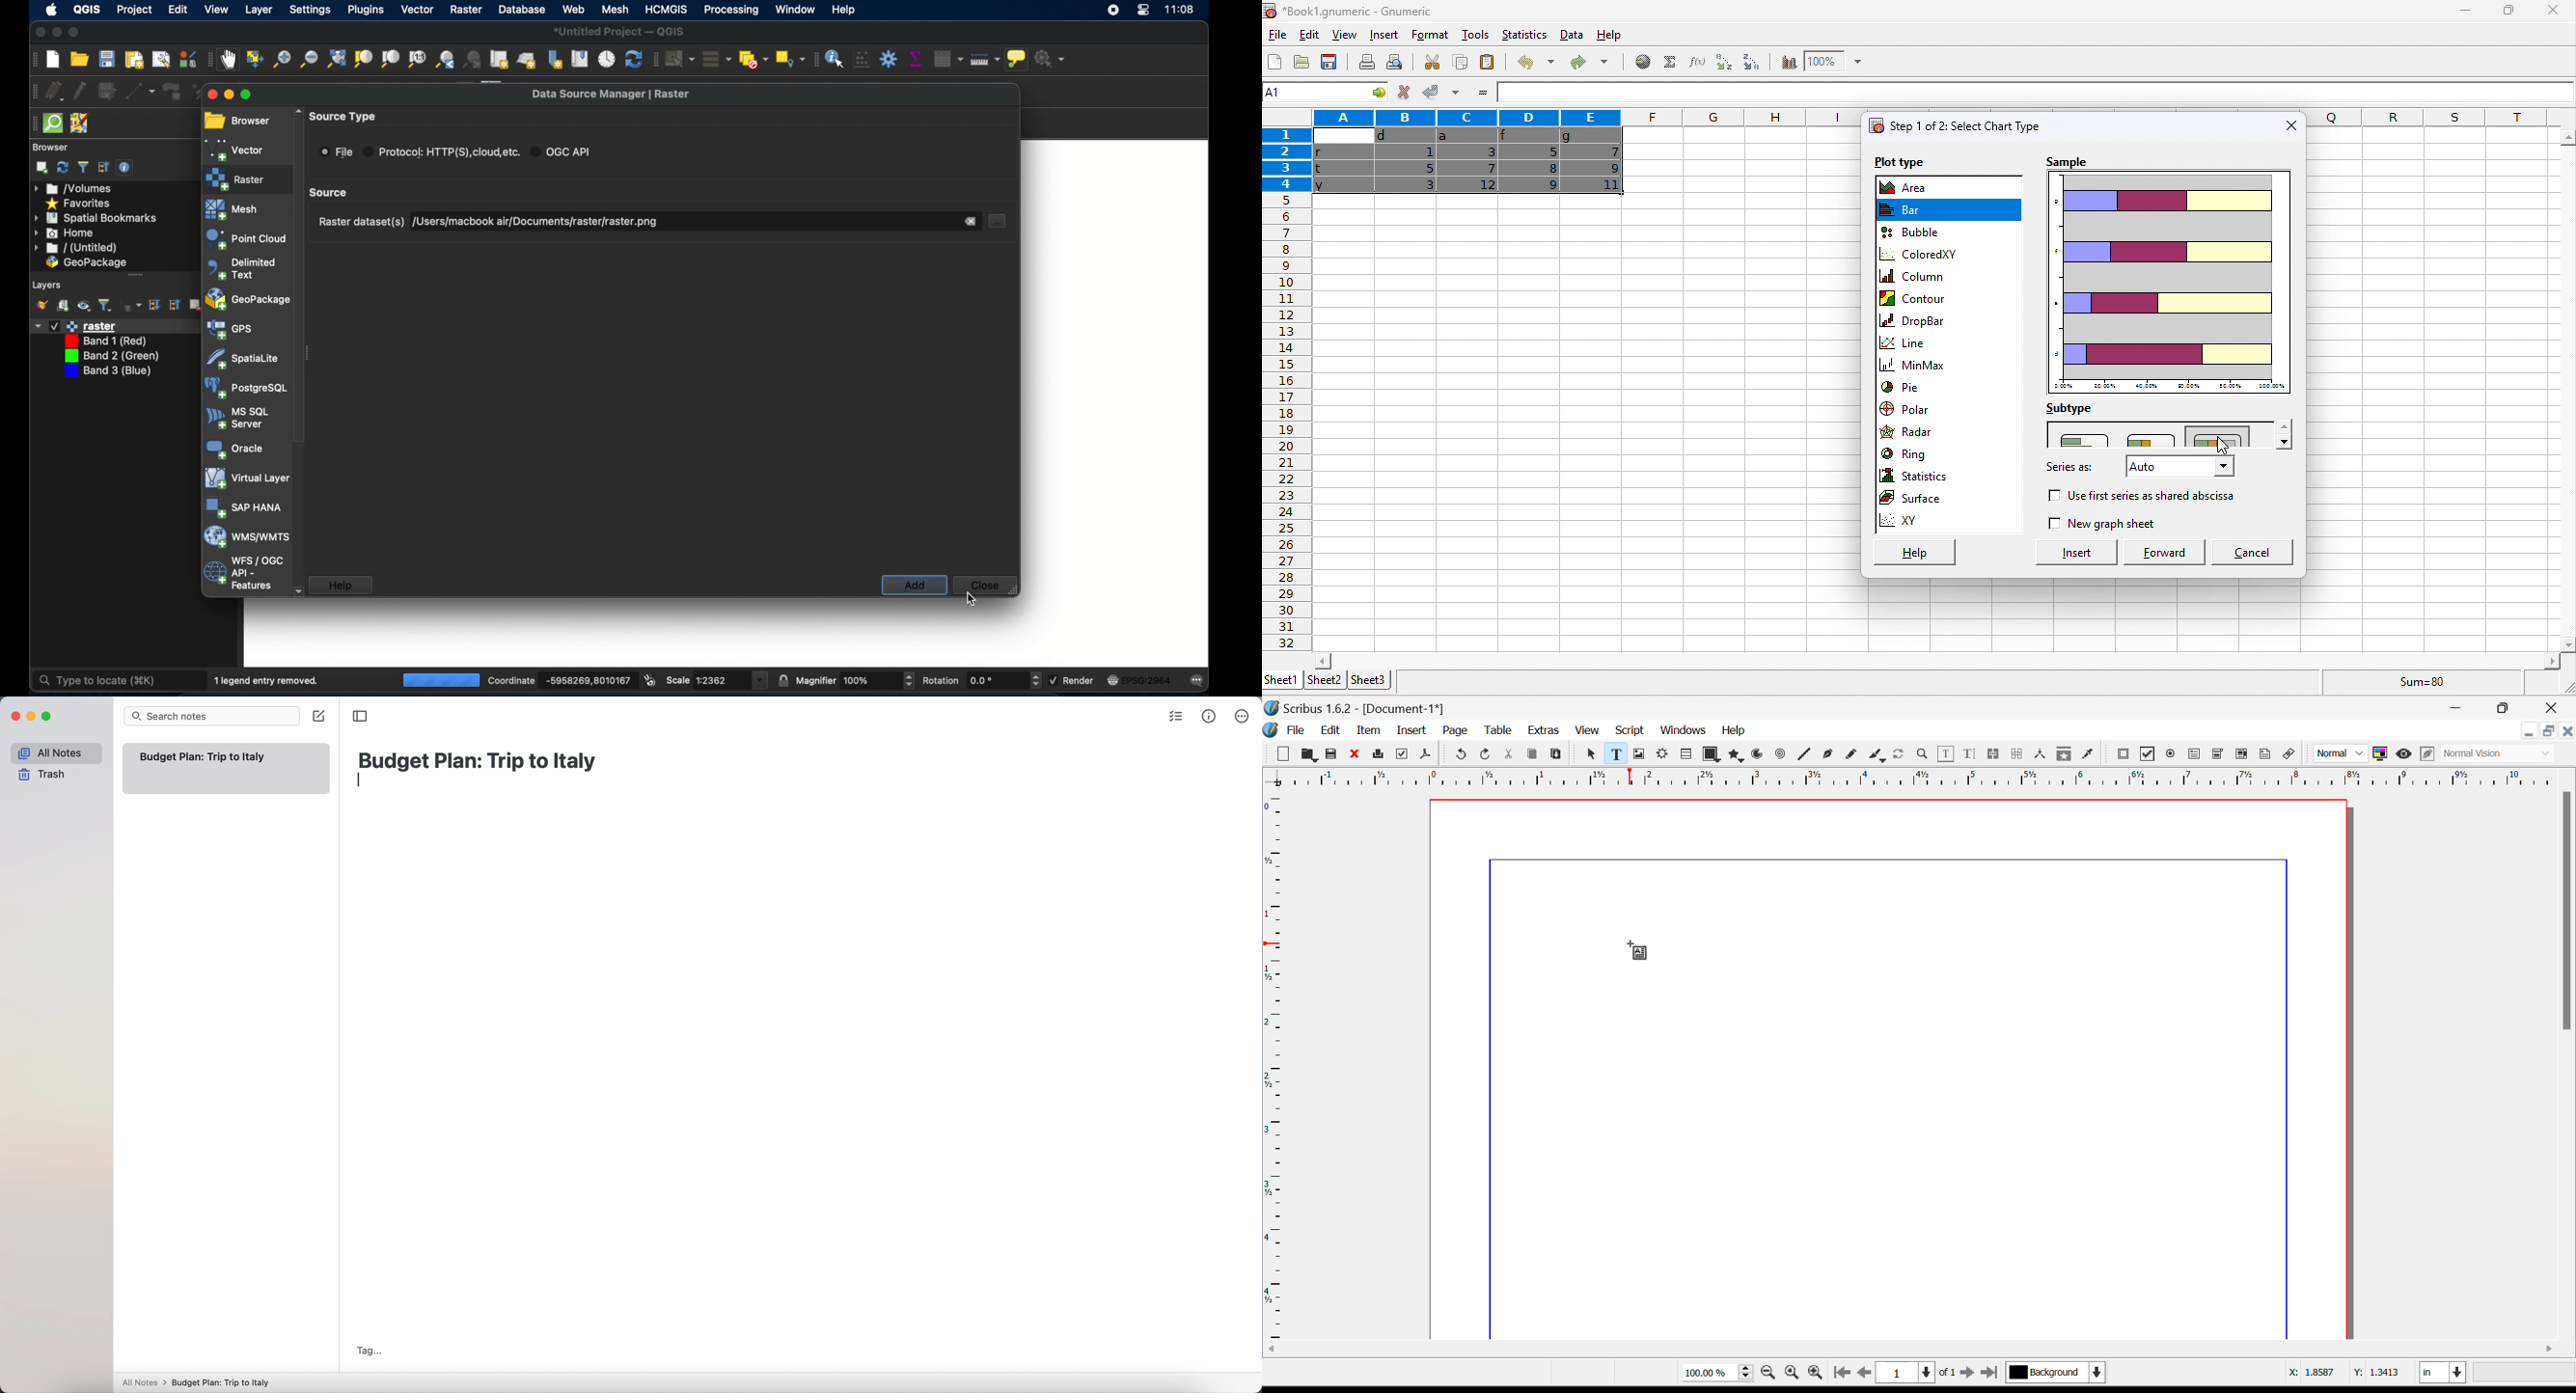 The height and width of the screenshot is (1400, 2576). I want to click on Scribus 1.62 - [Document-1*], so click(1361, 706).